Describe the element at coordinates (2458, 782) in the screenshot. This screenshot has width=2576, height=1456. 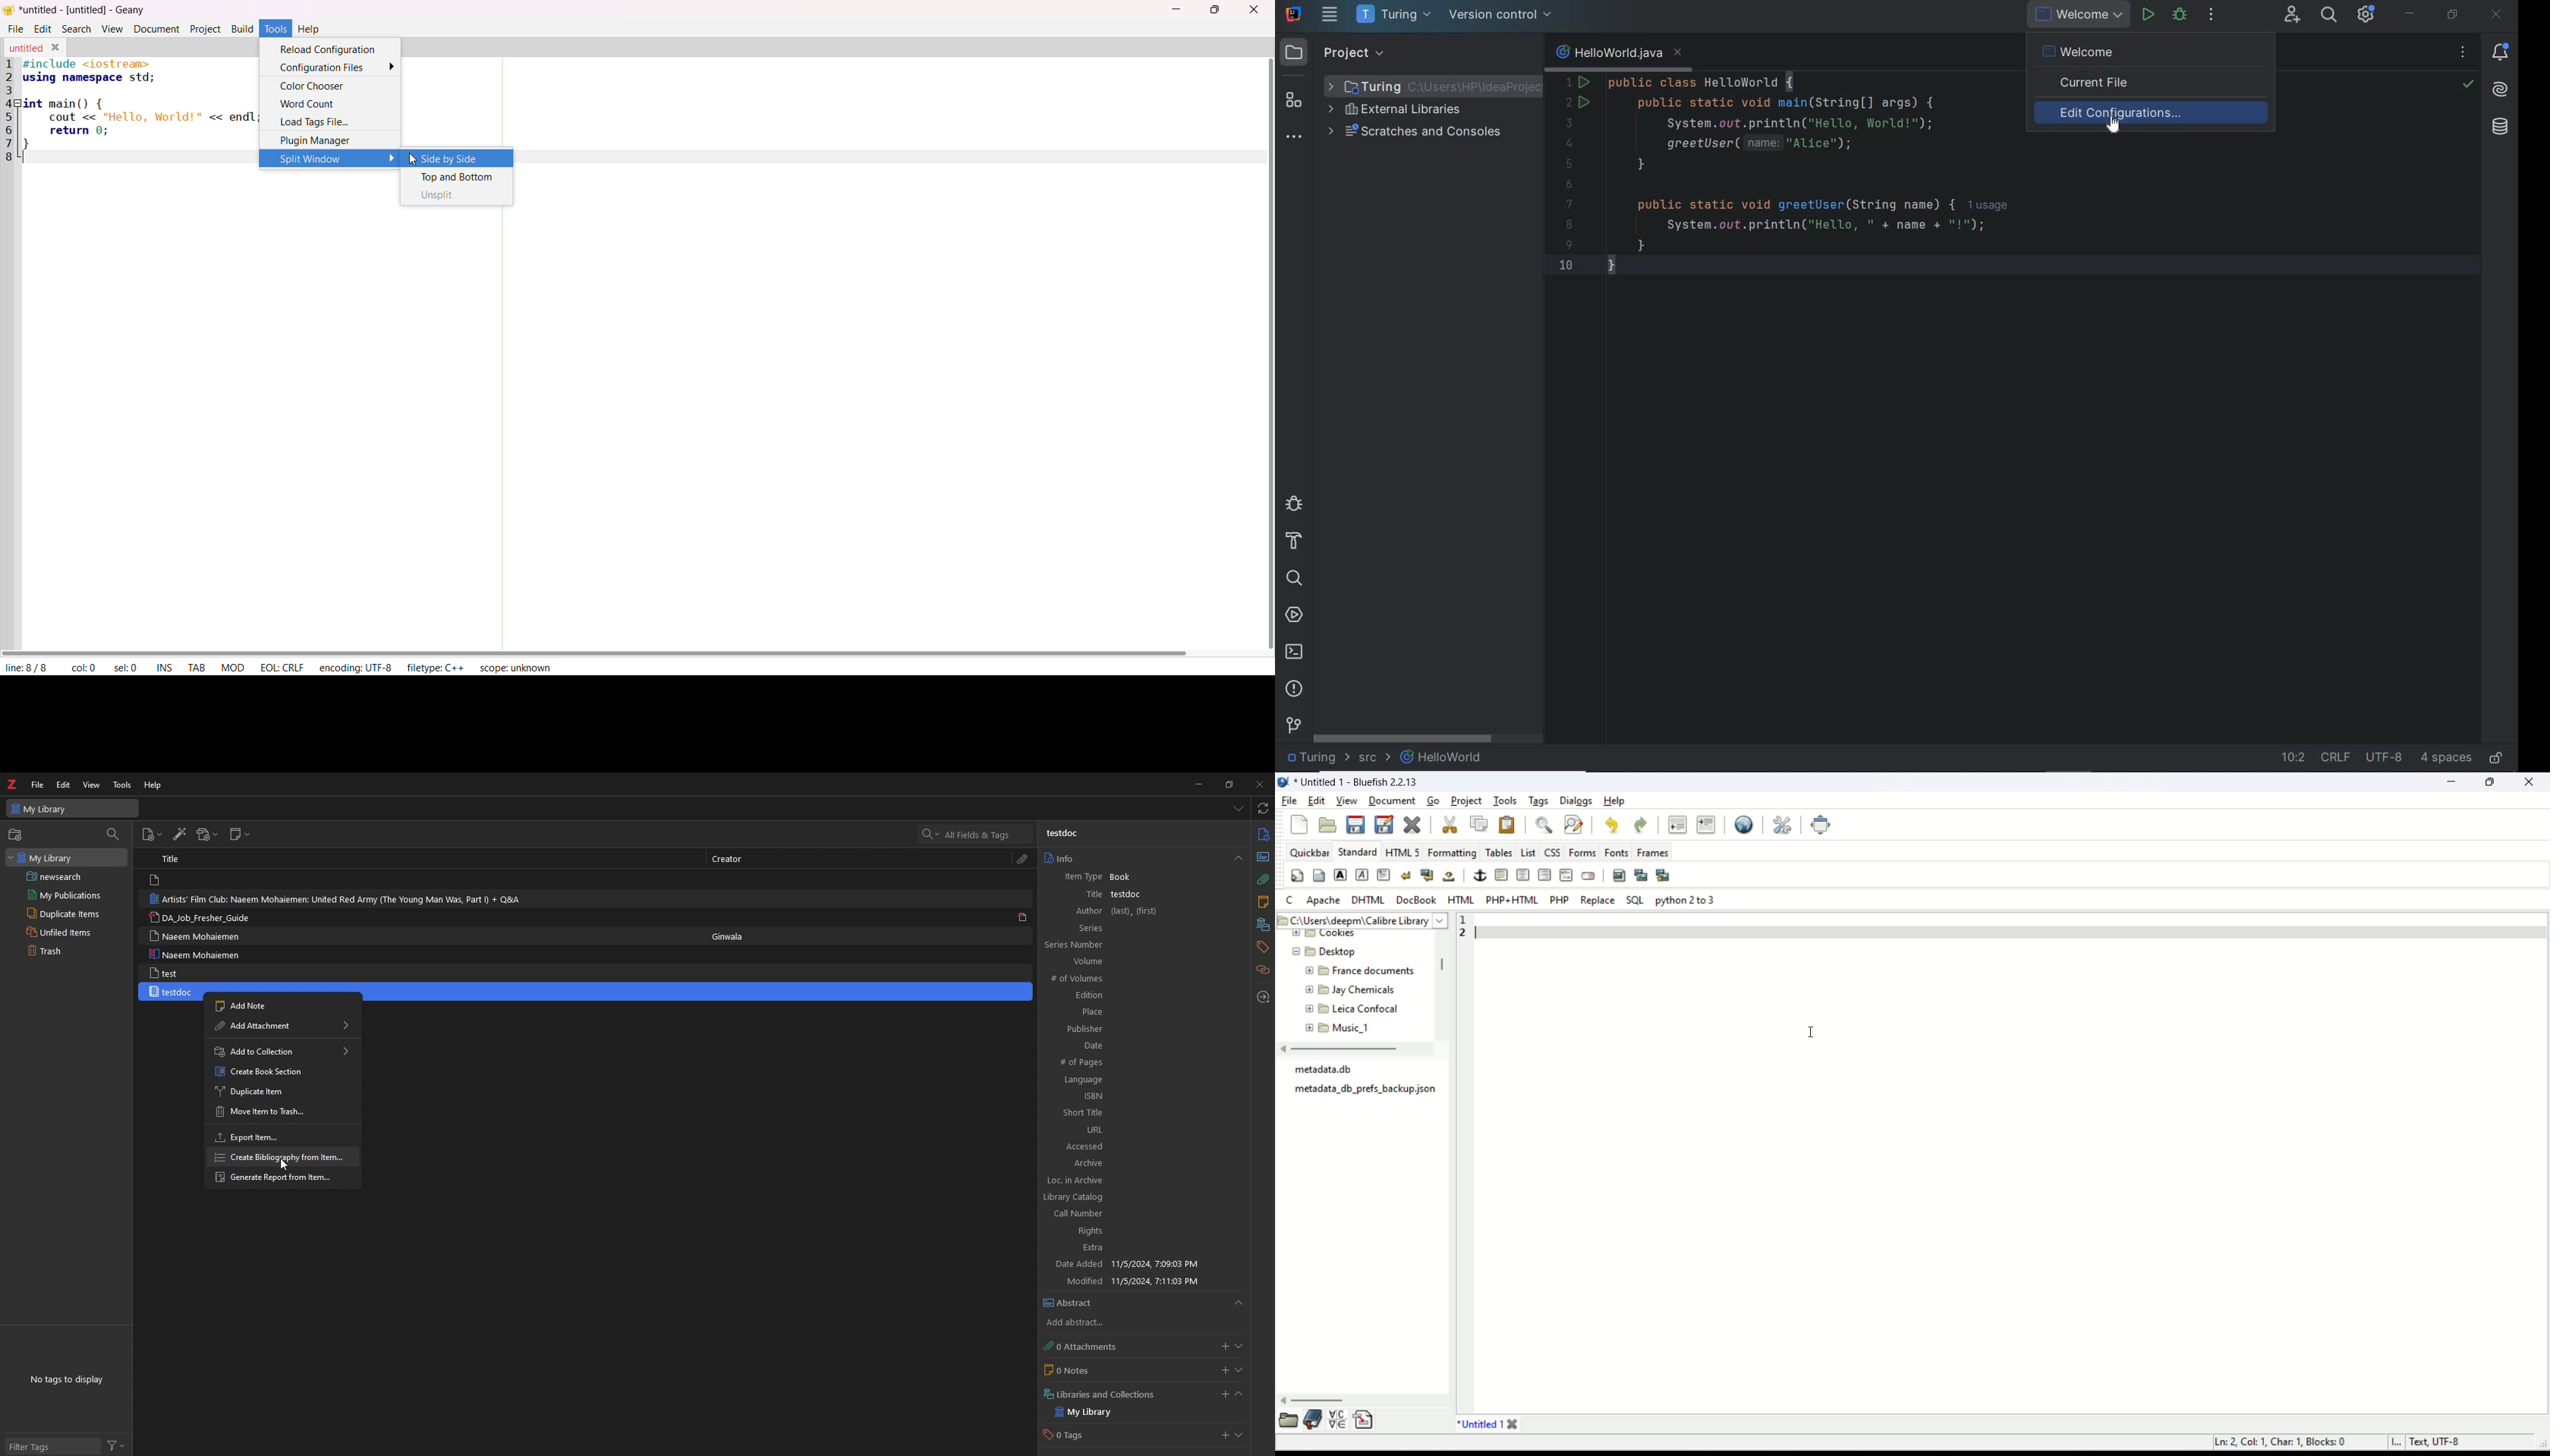
I see `minimize` at that location.